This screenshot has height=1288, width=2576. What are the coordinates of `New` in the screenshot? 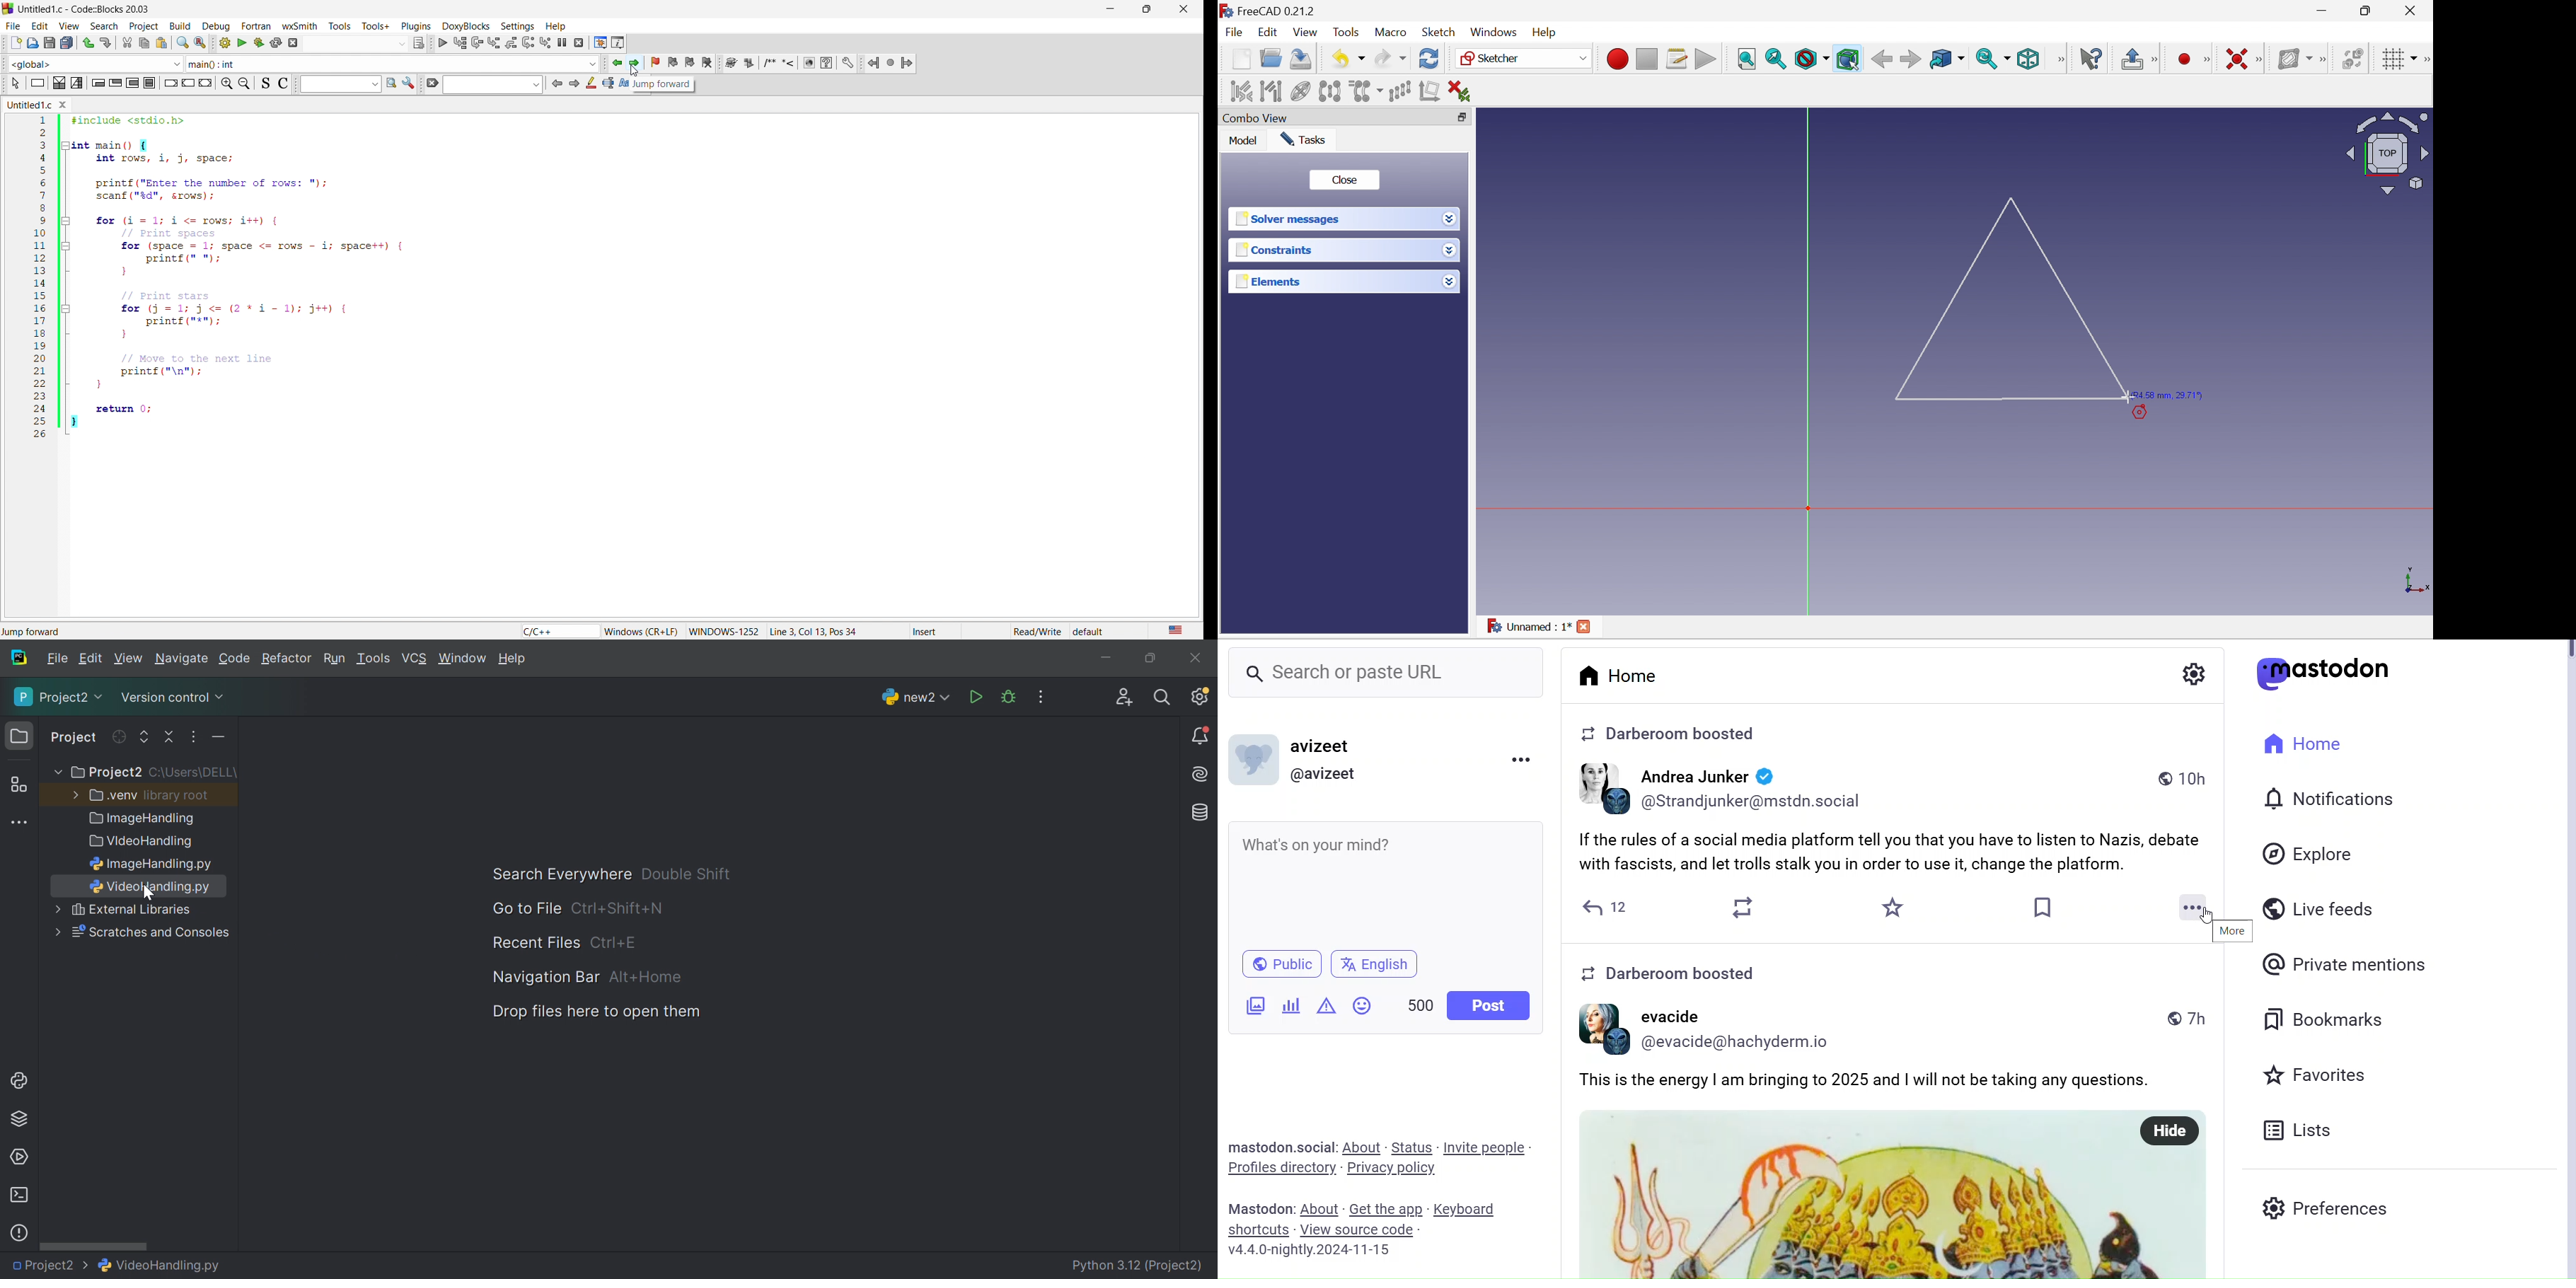 It's located at (1241, 59).